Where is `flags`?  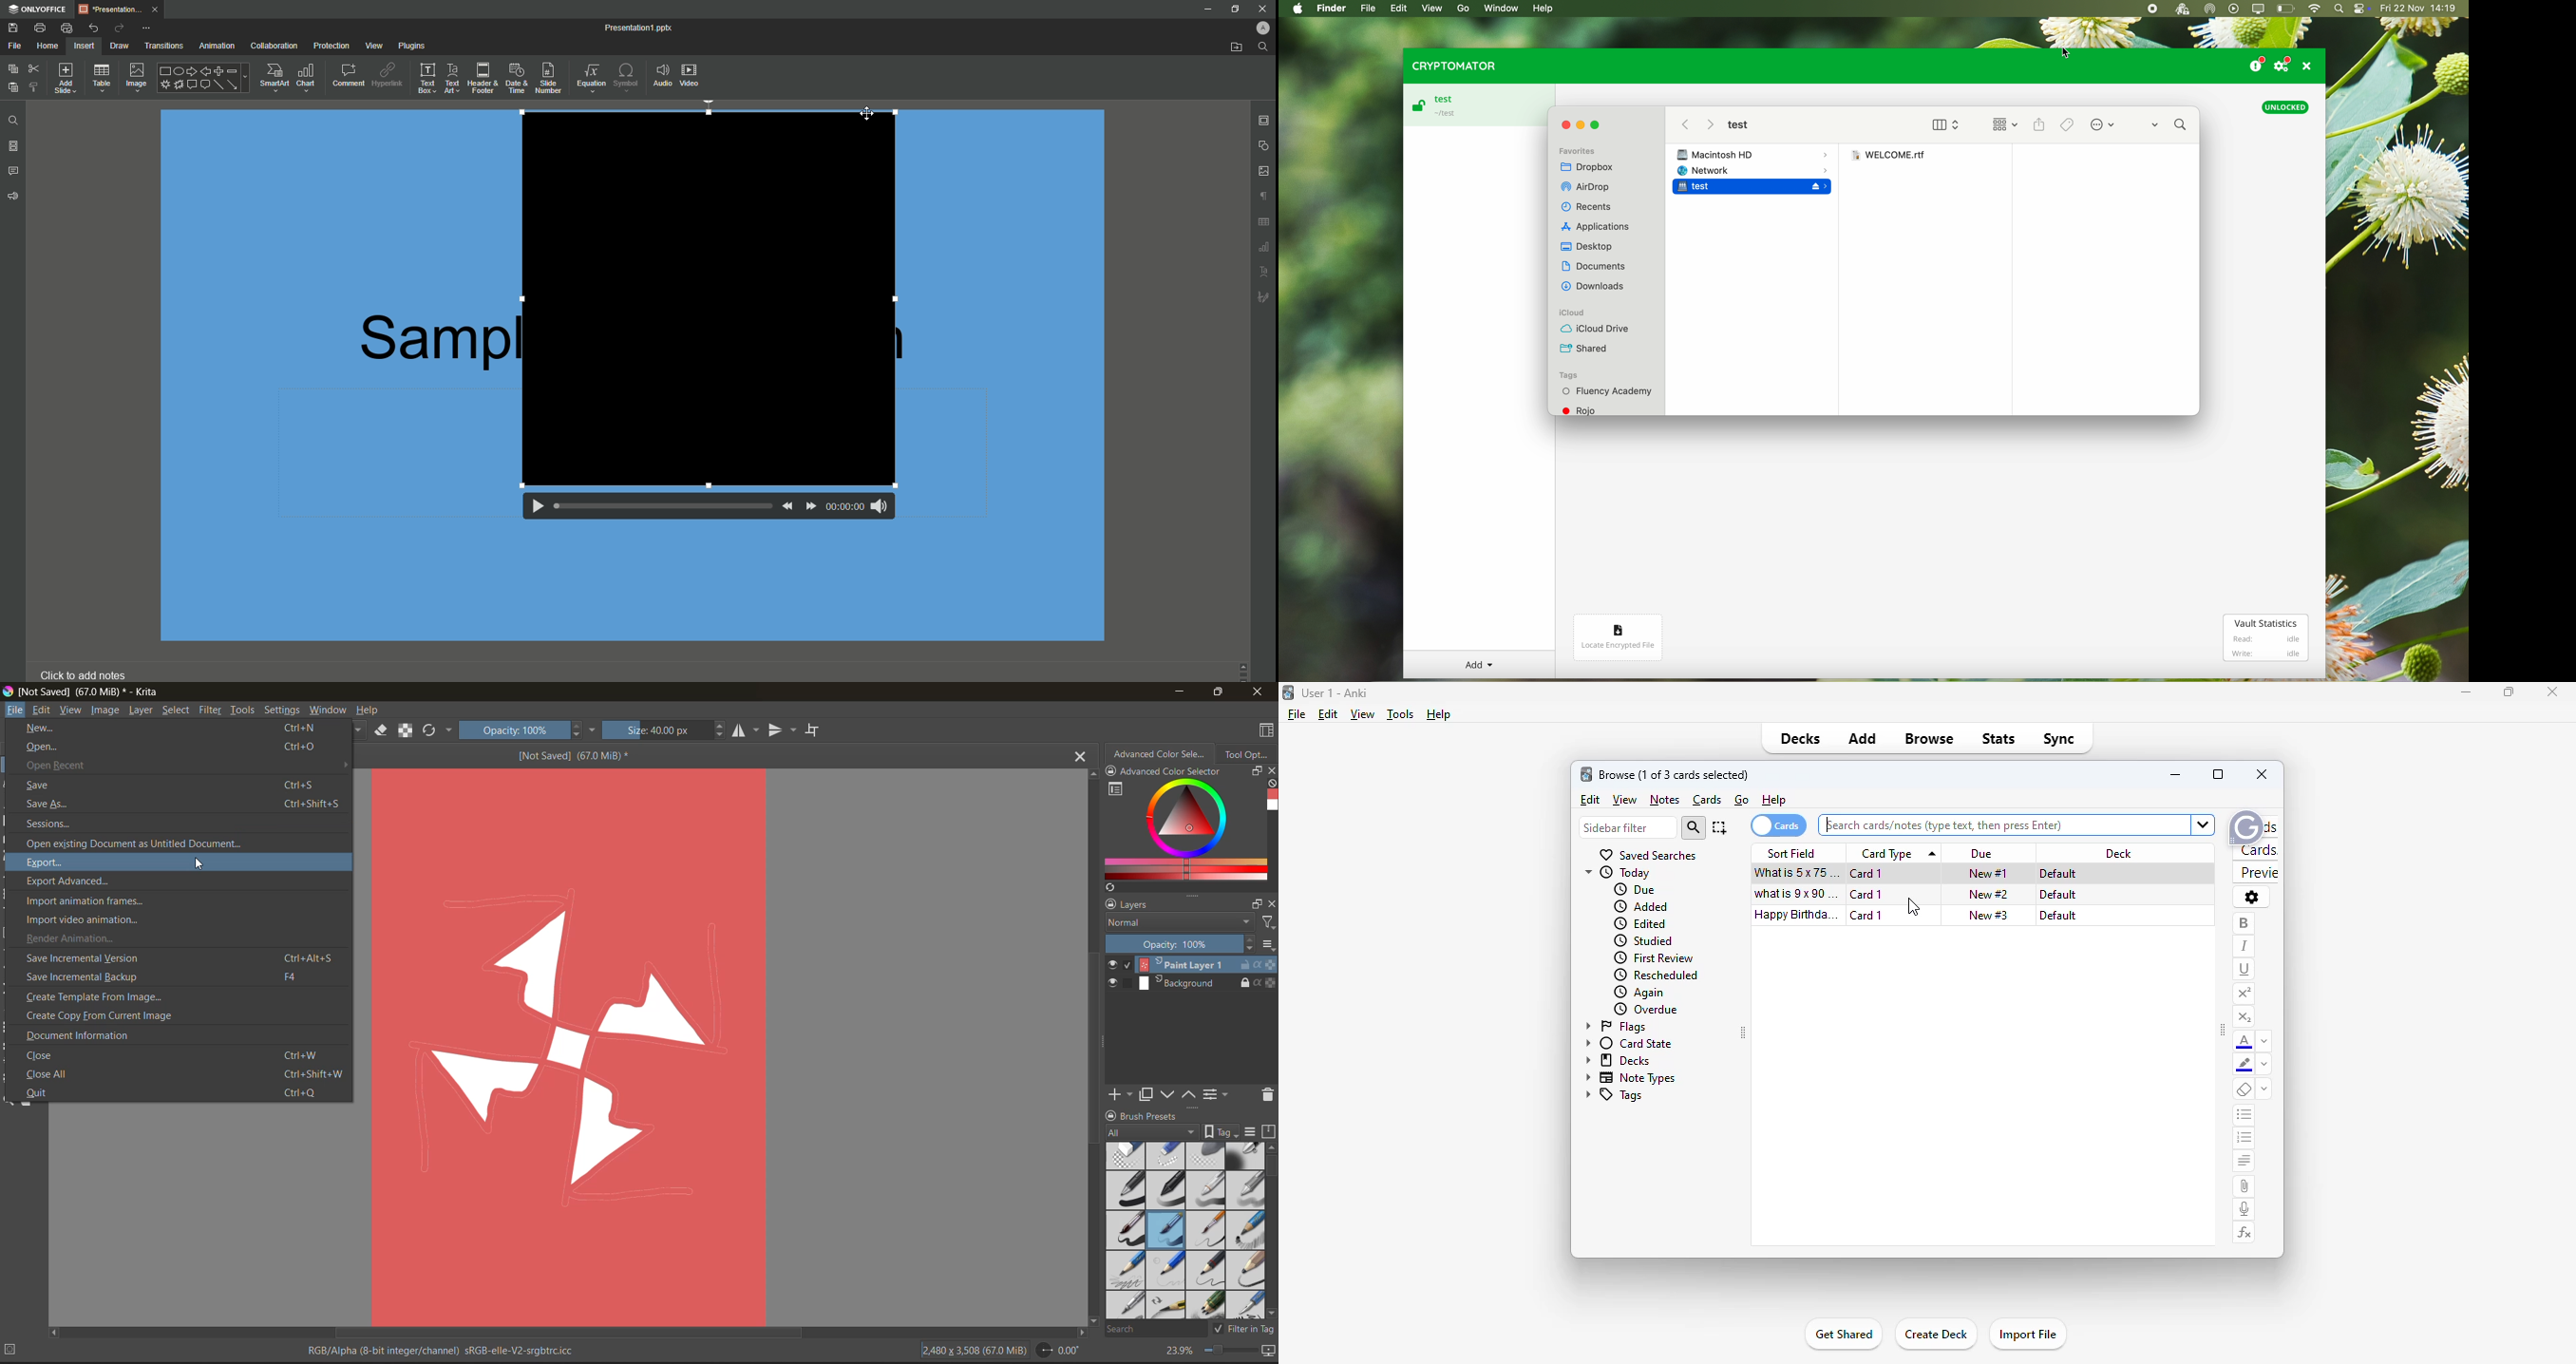
flags is located at coordinates (1614, 1027).